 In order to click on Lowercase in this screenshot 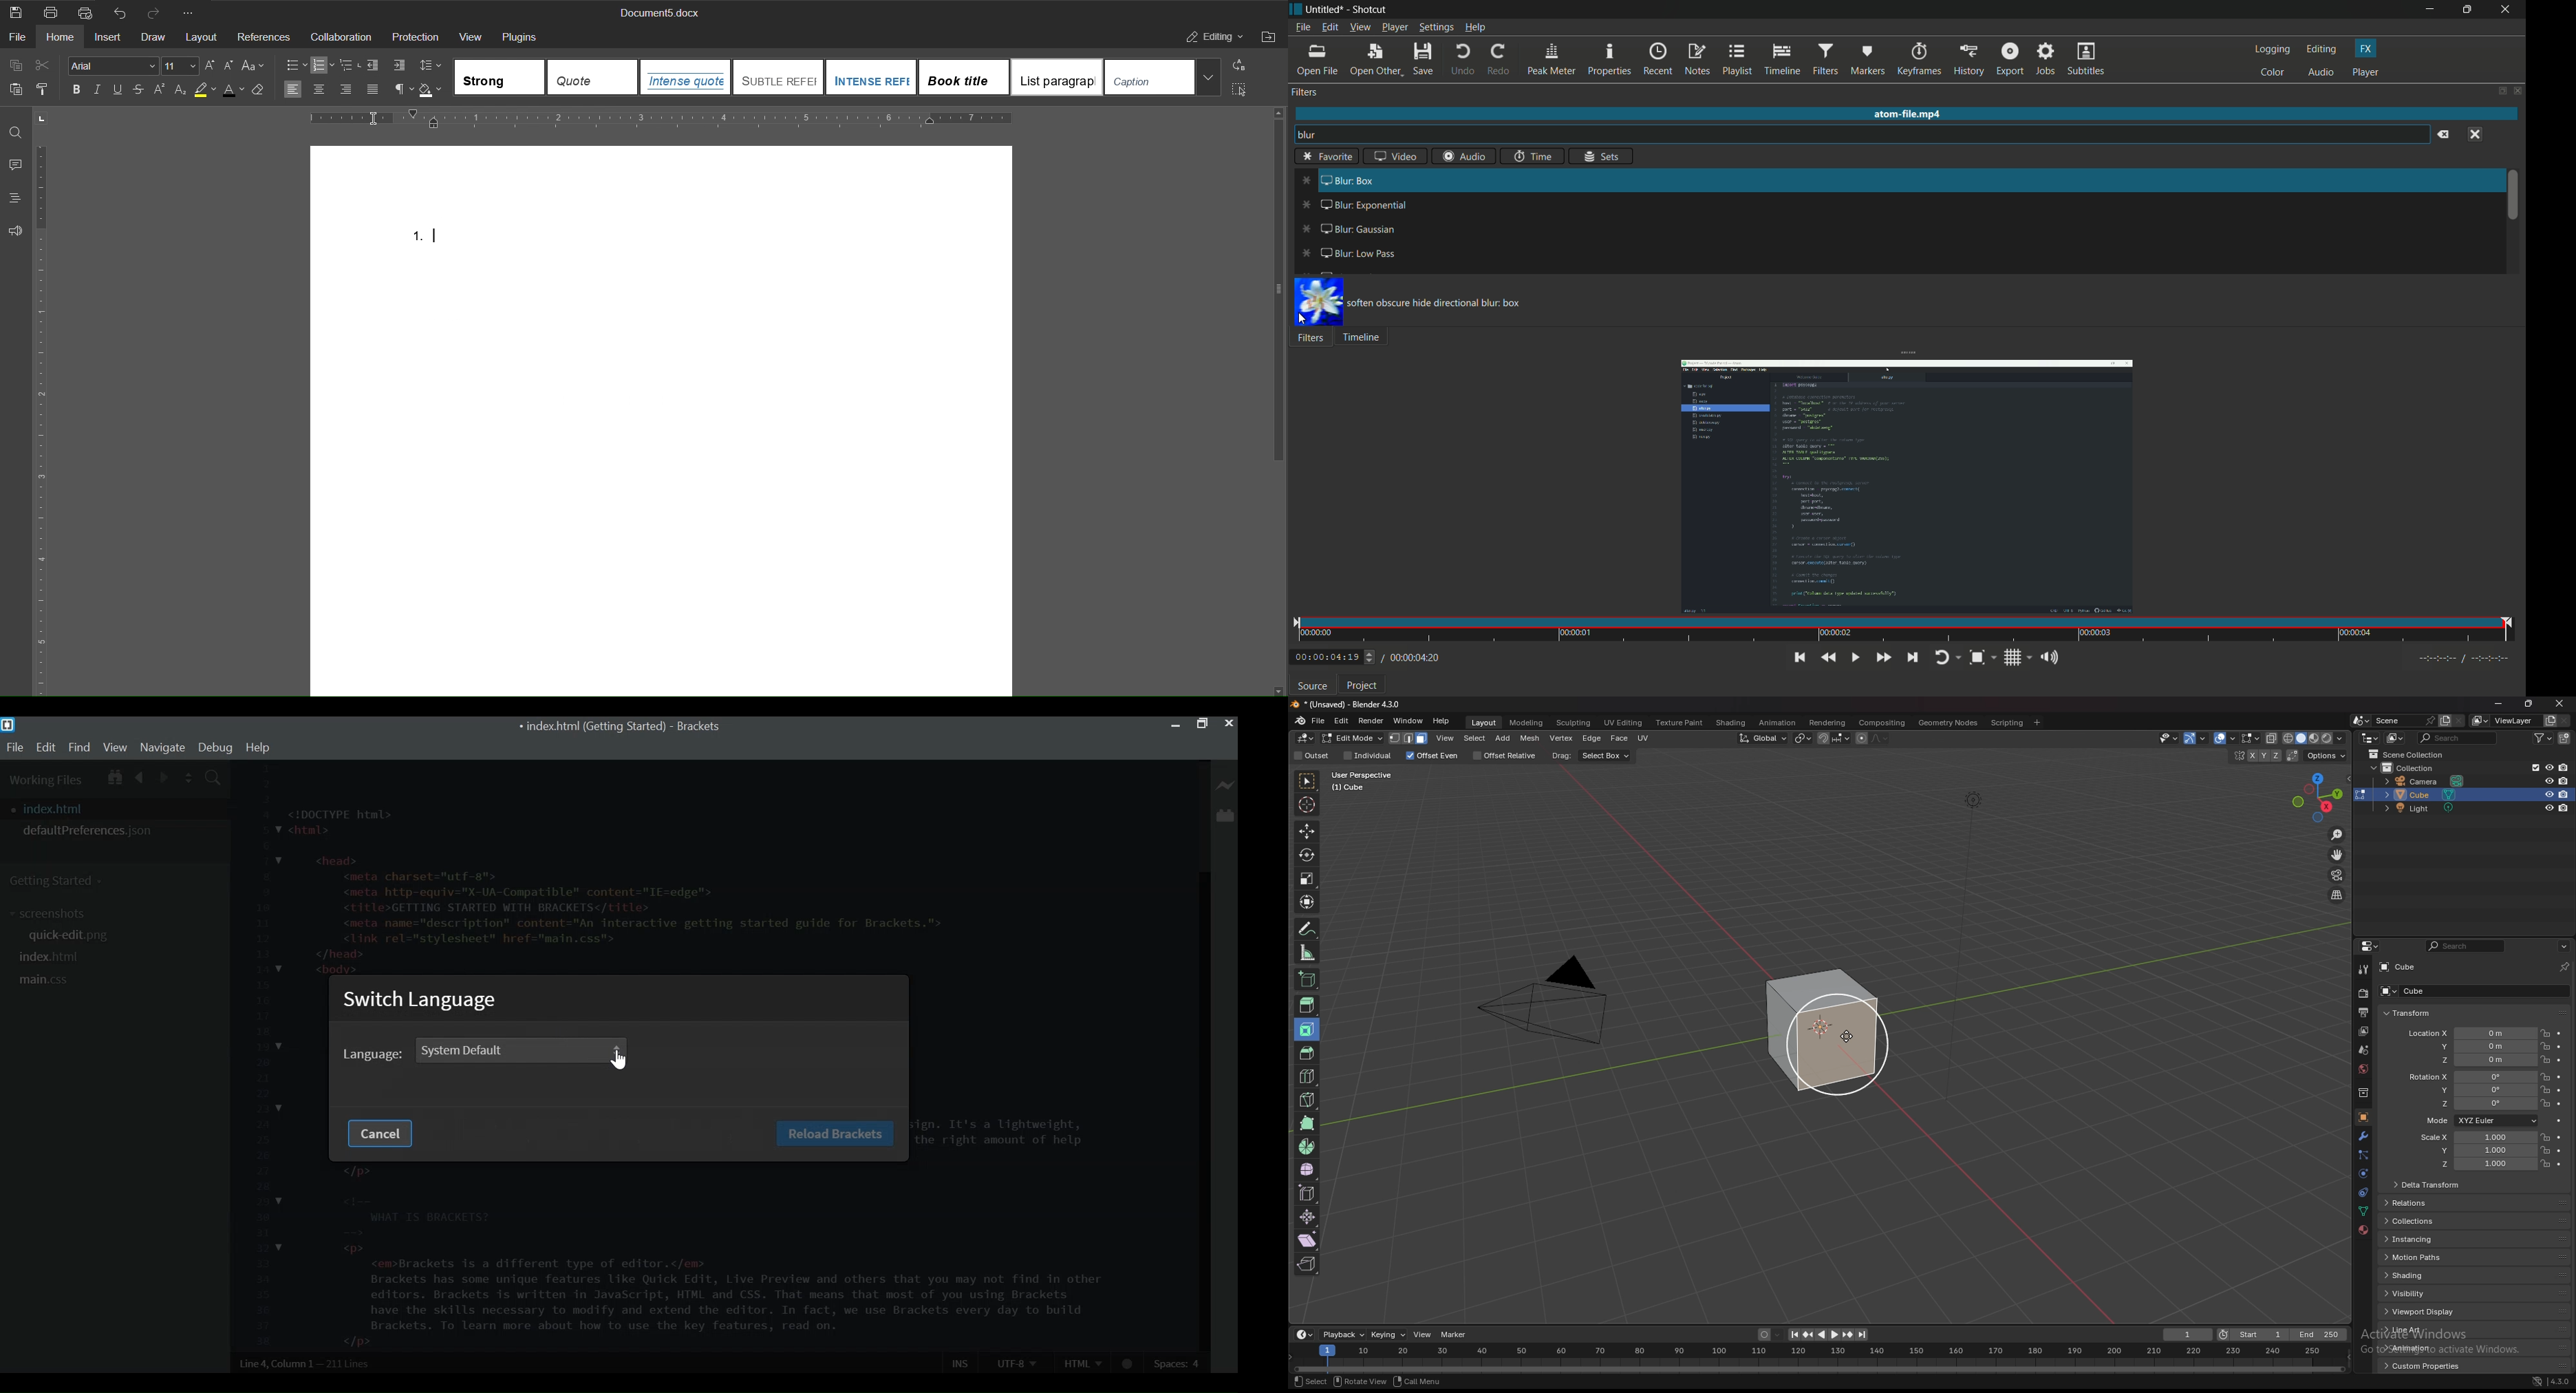, I will do `click(230, 65)`.